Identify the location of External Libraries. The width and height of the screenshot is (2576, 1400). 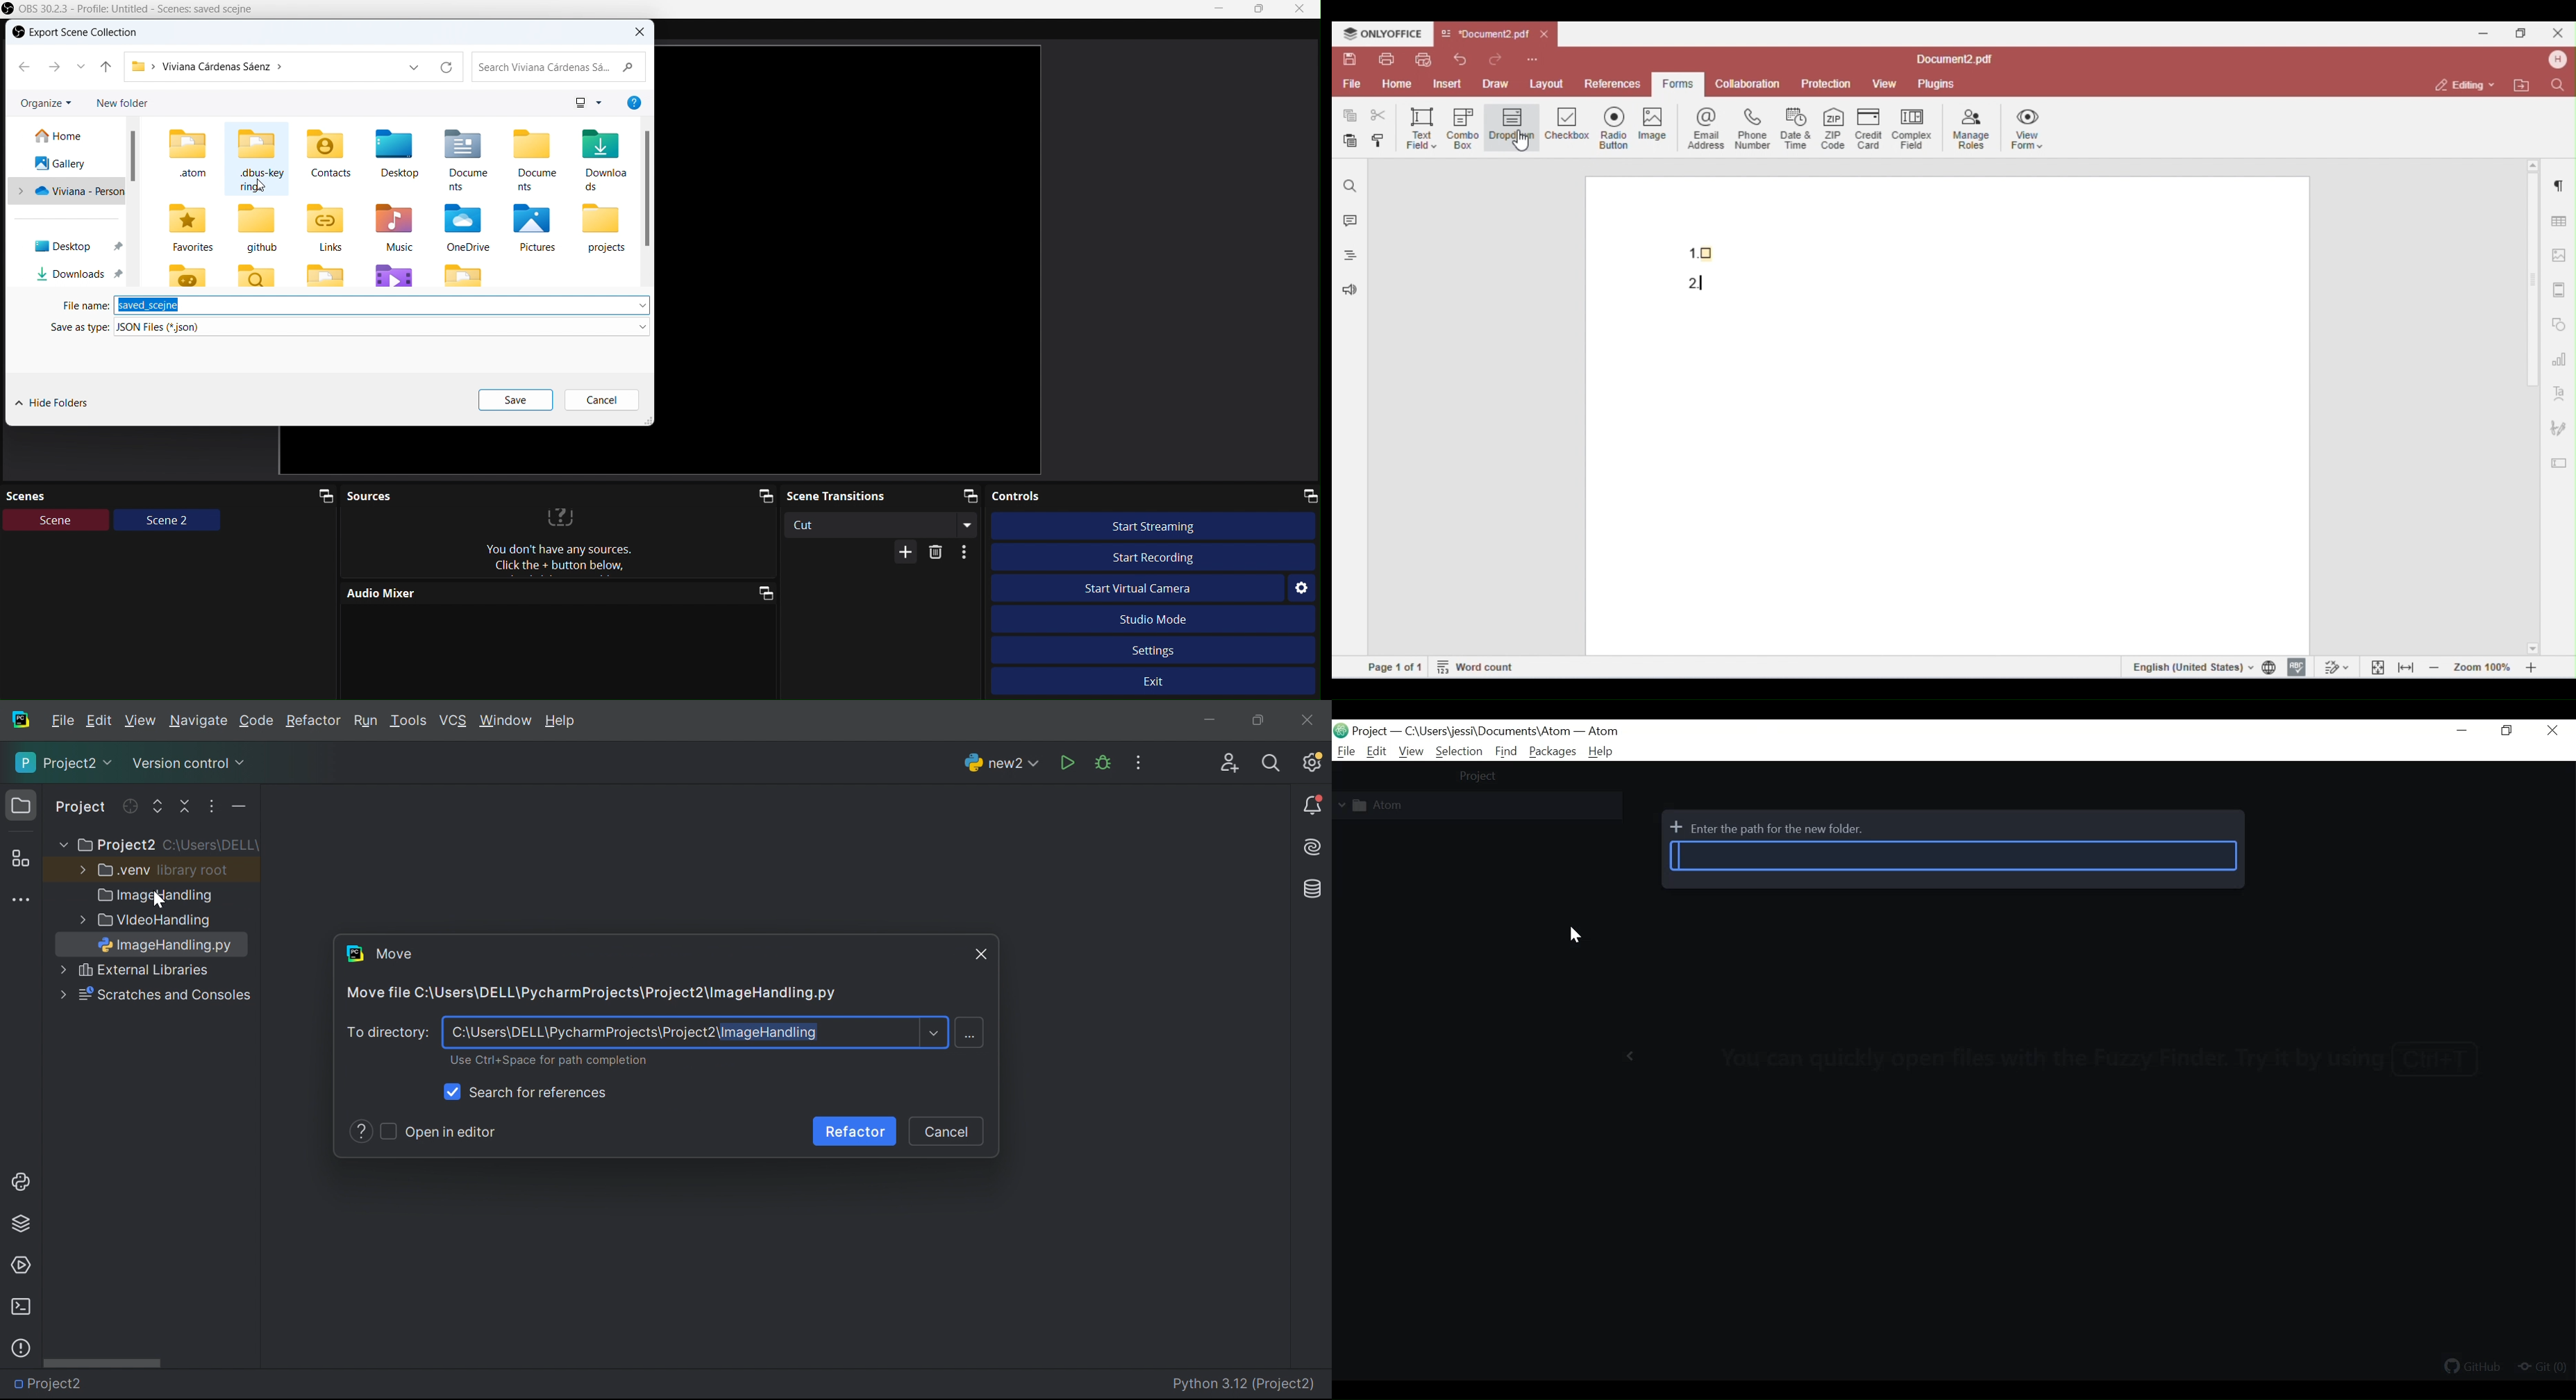
(165, 996).